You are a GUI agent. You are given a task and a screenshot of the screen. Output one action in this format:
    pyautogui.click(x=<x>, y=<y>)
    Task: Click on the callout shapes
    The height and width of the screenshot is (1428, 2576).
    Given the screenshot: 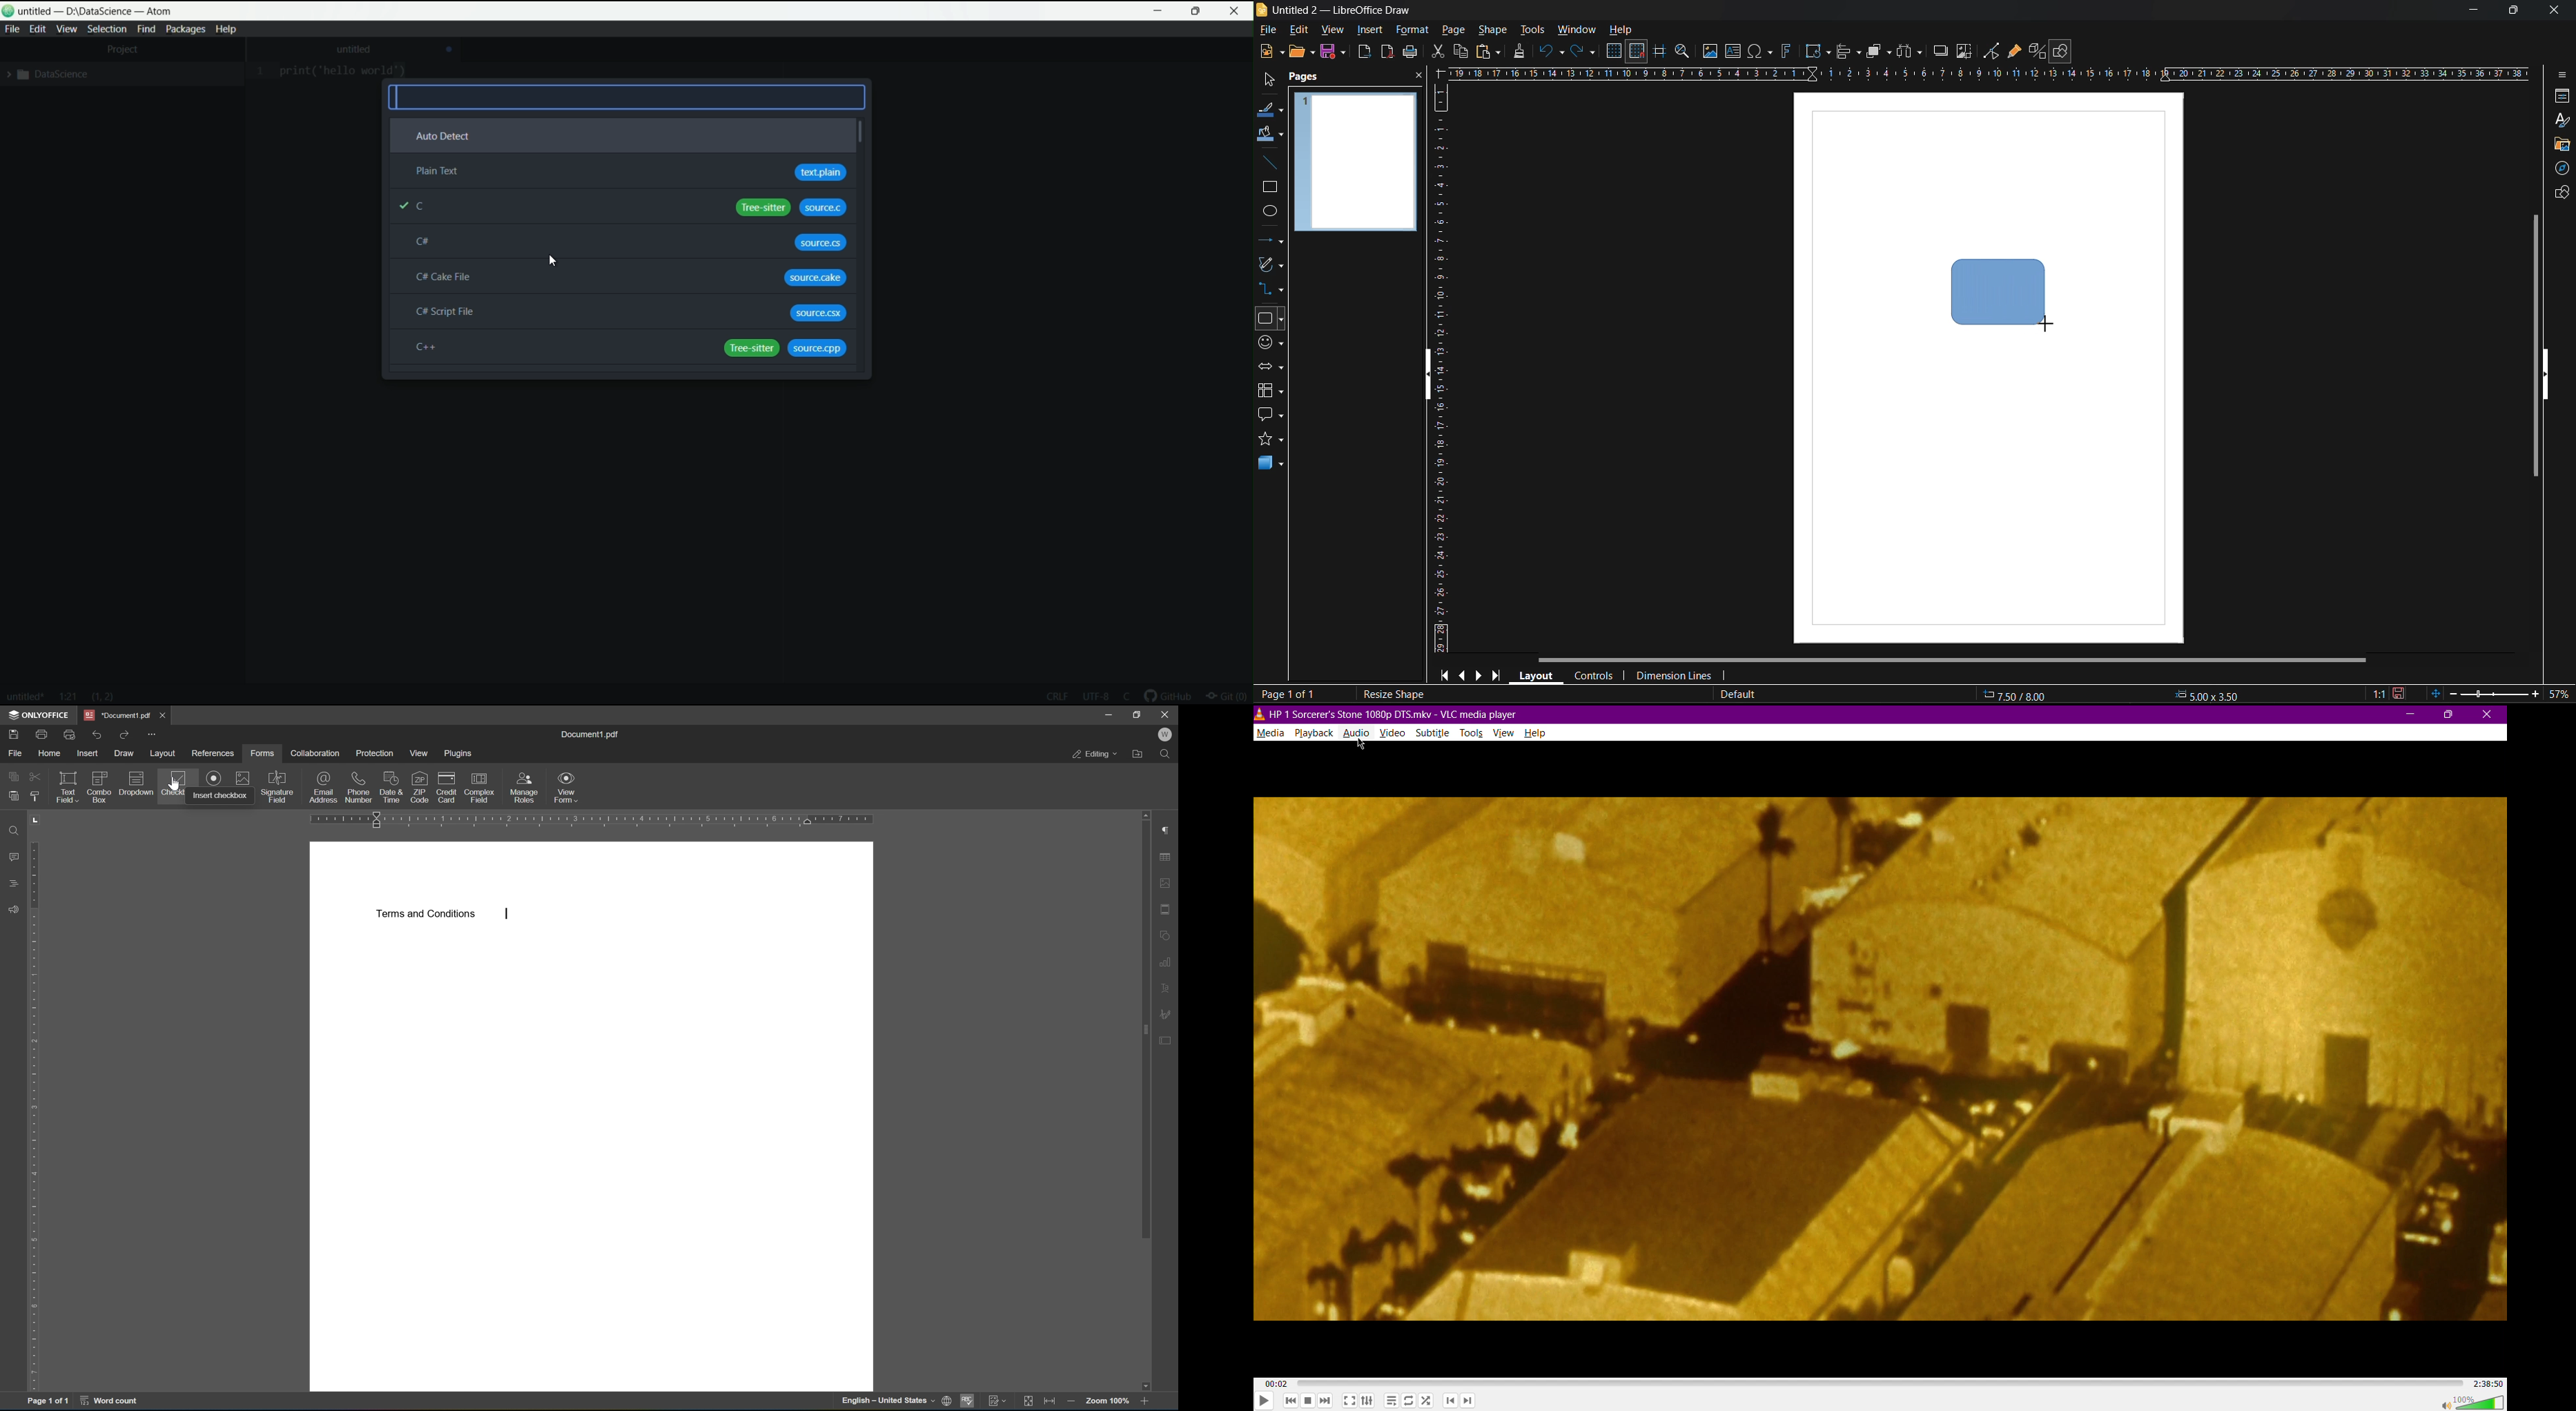 What is the action you would take?
    pyautogui.click(x=1270, y=415)
    